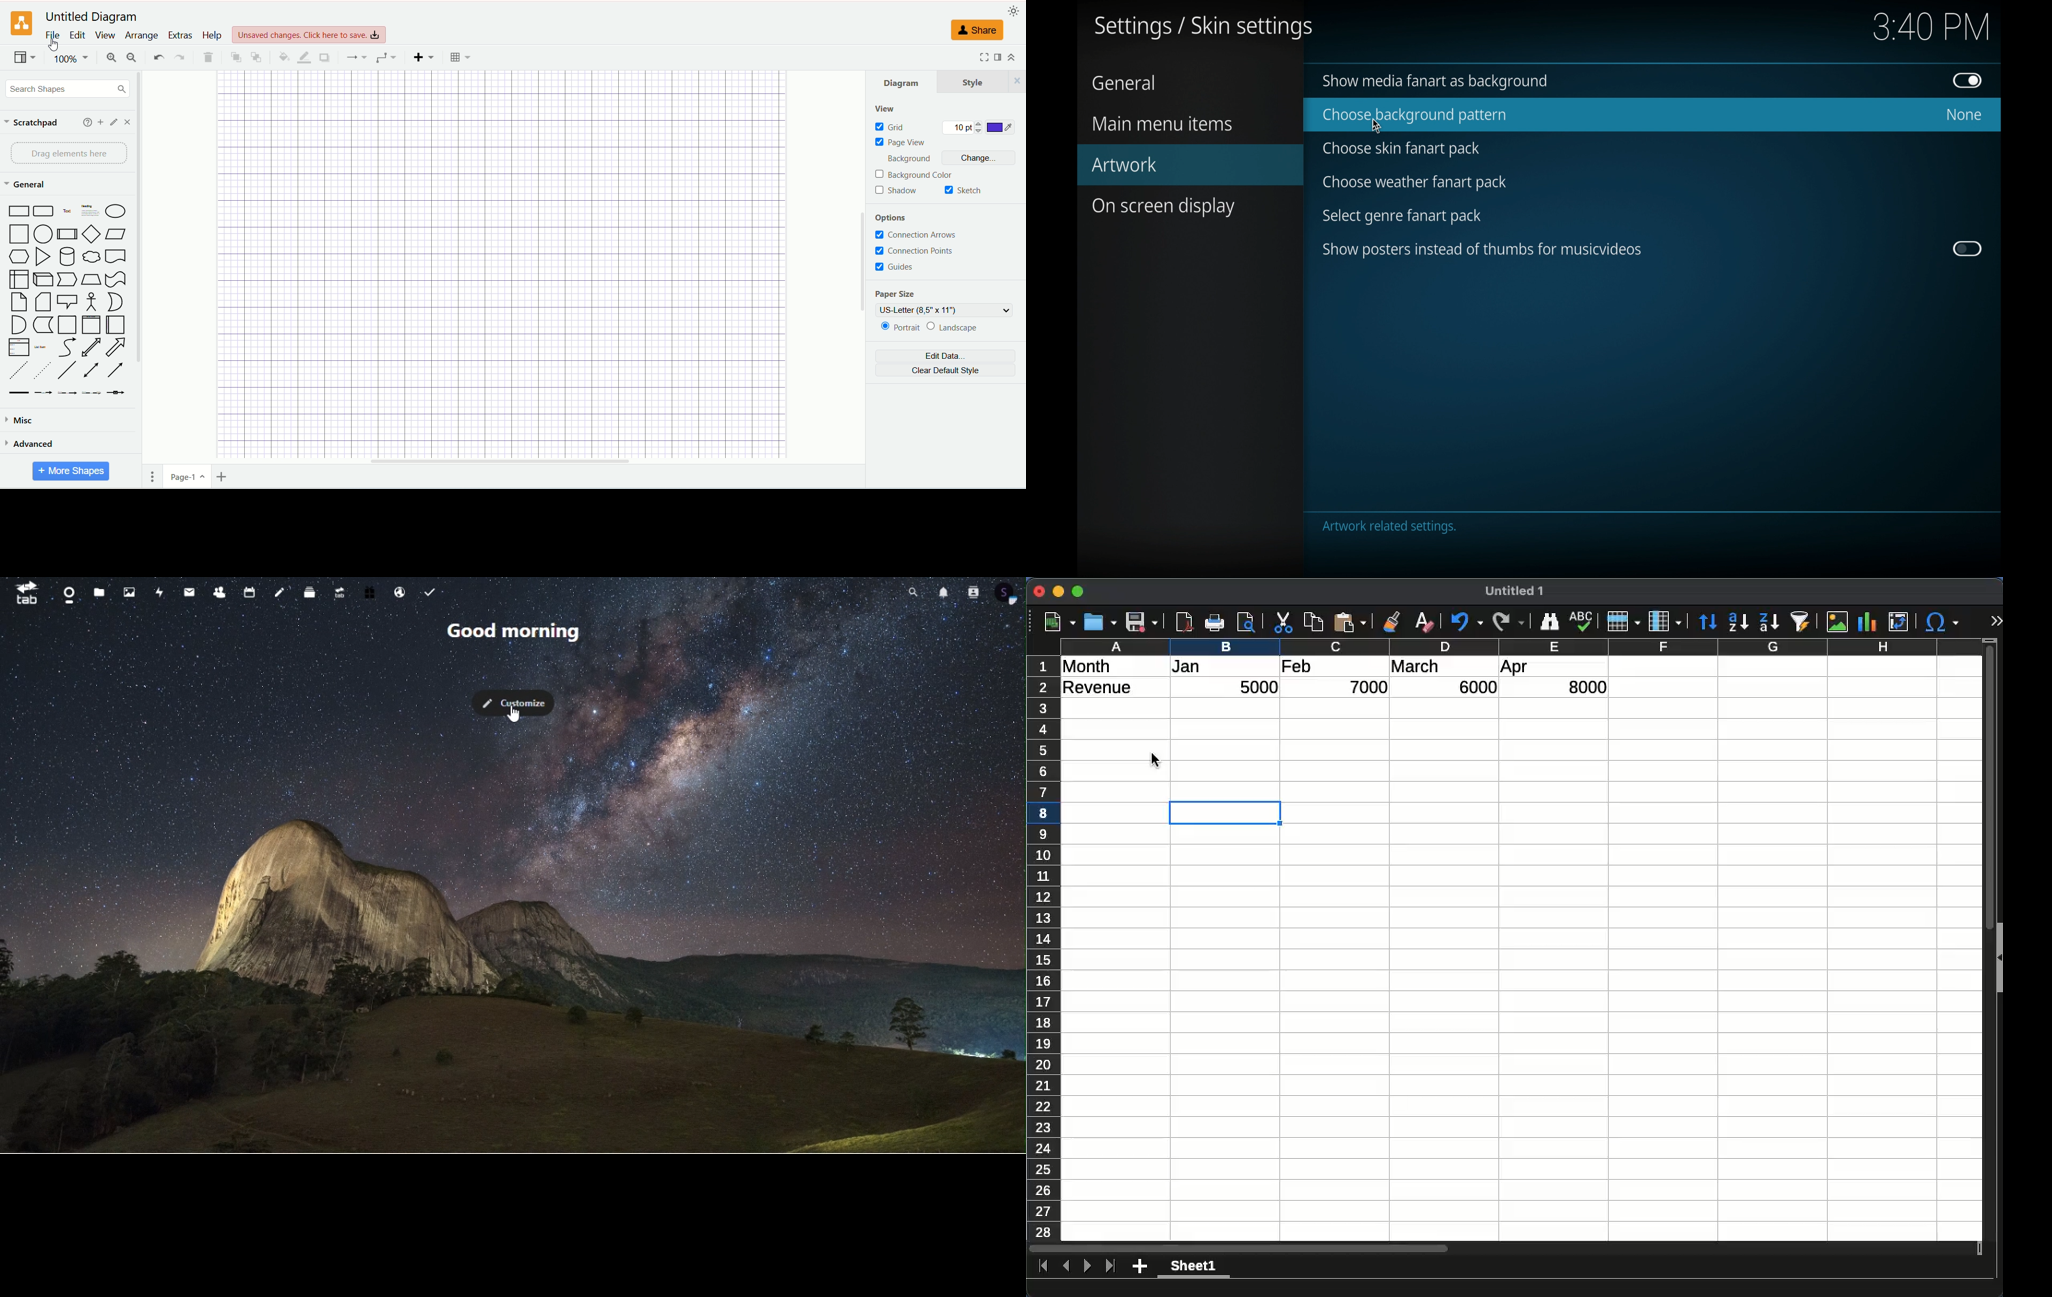 The height and width of the screenshot is (1316, 2072). I want to click on Table, so click(461, 57).